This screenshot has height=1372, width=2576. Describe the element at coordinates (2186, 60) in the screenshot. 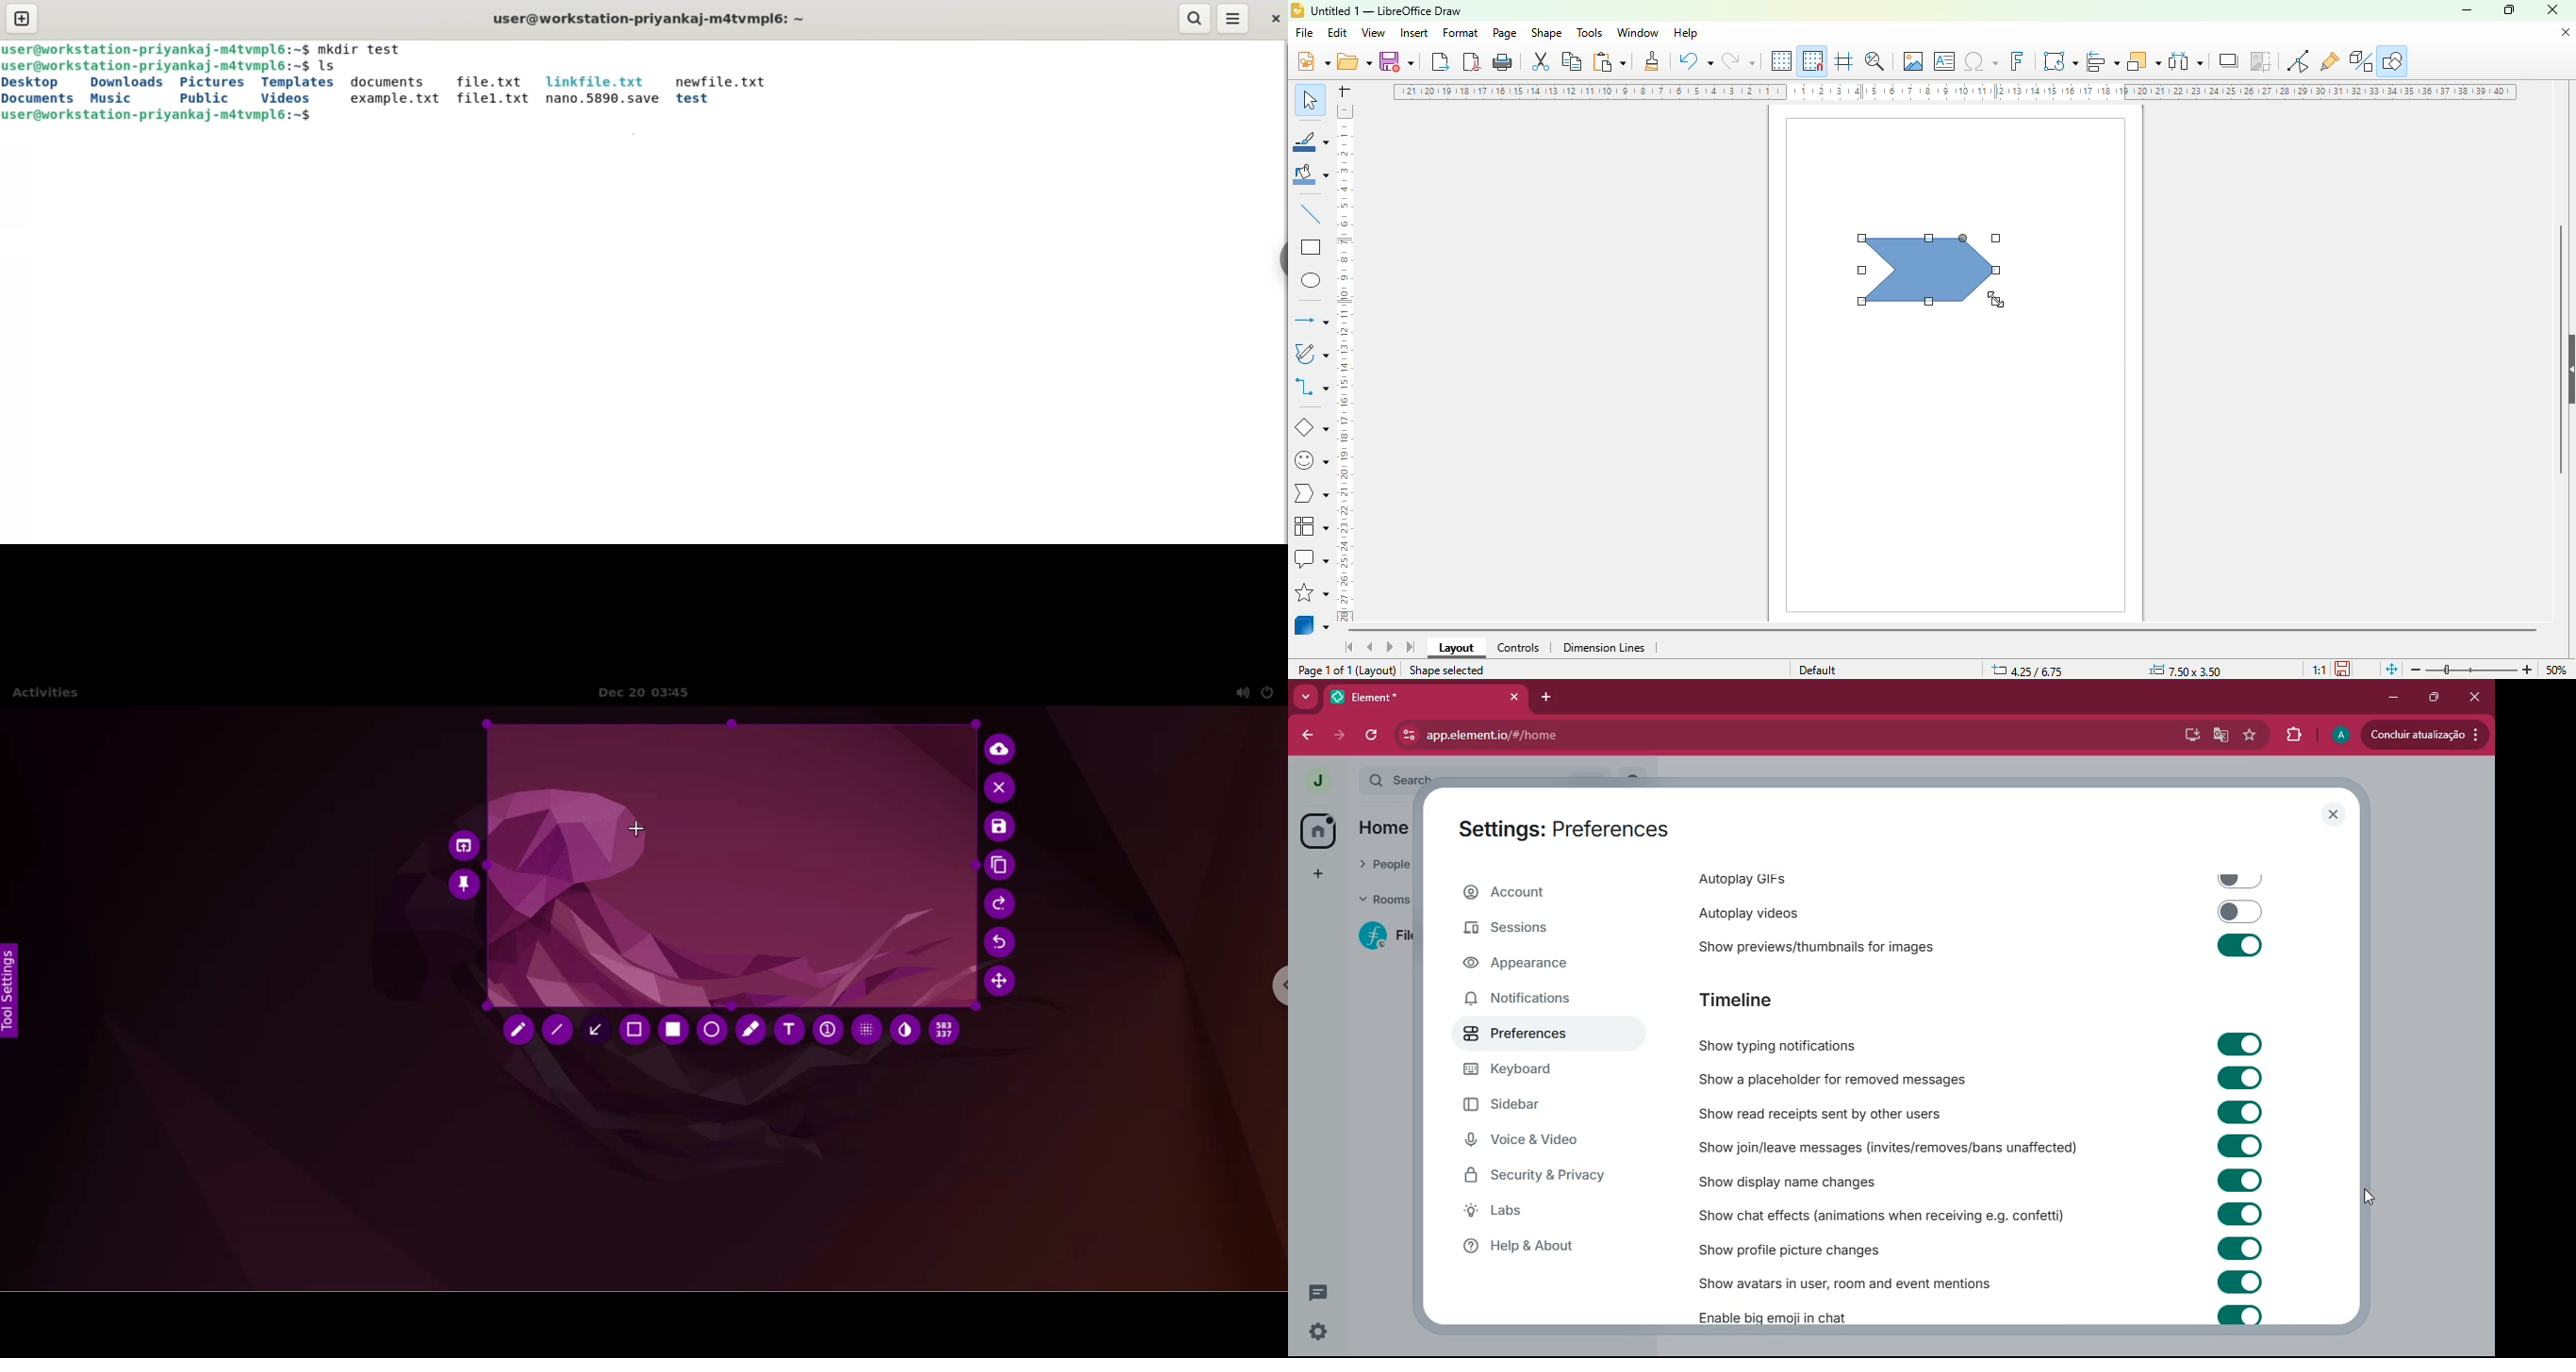

I see `select at least three objects to distribute` at that location.